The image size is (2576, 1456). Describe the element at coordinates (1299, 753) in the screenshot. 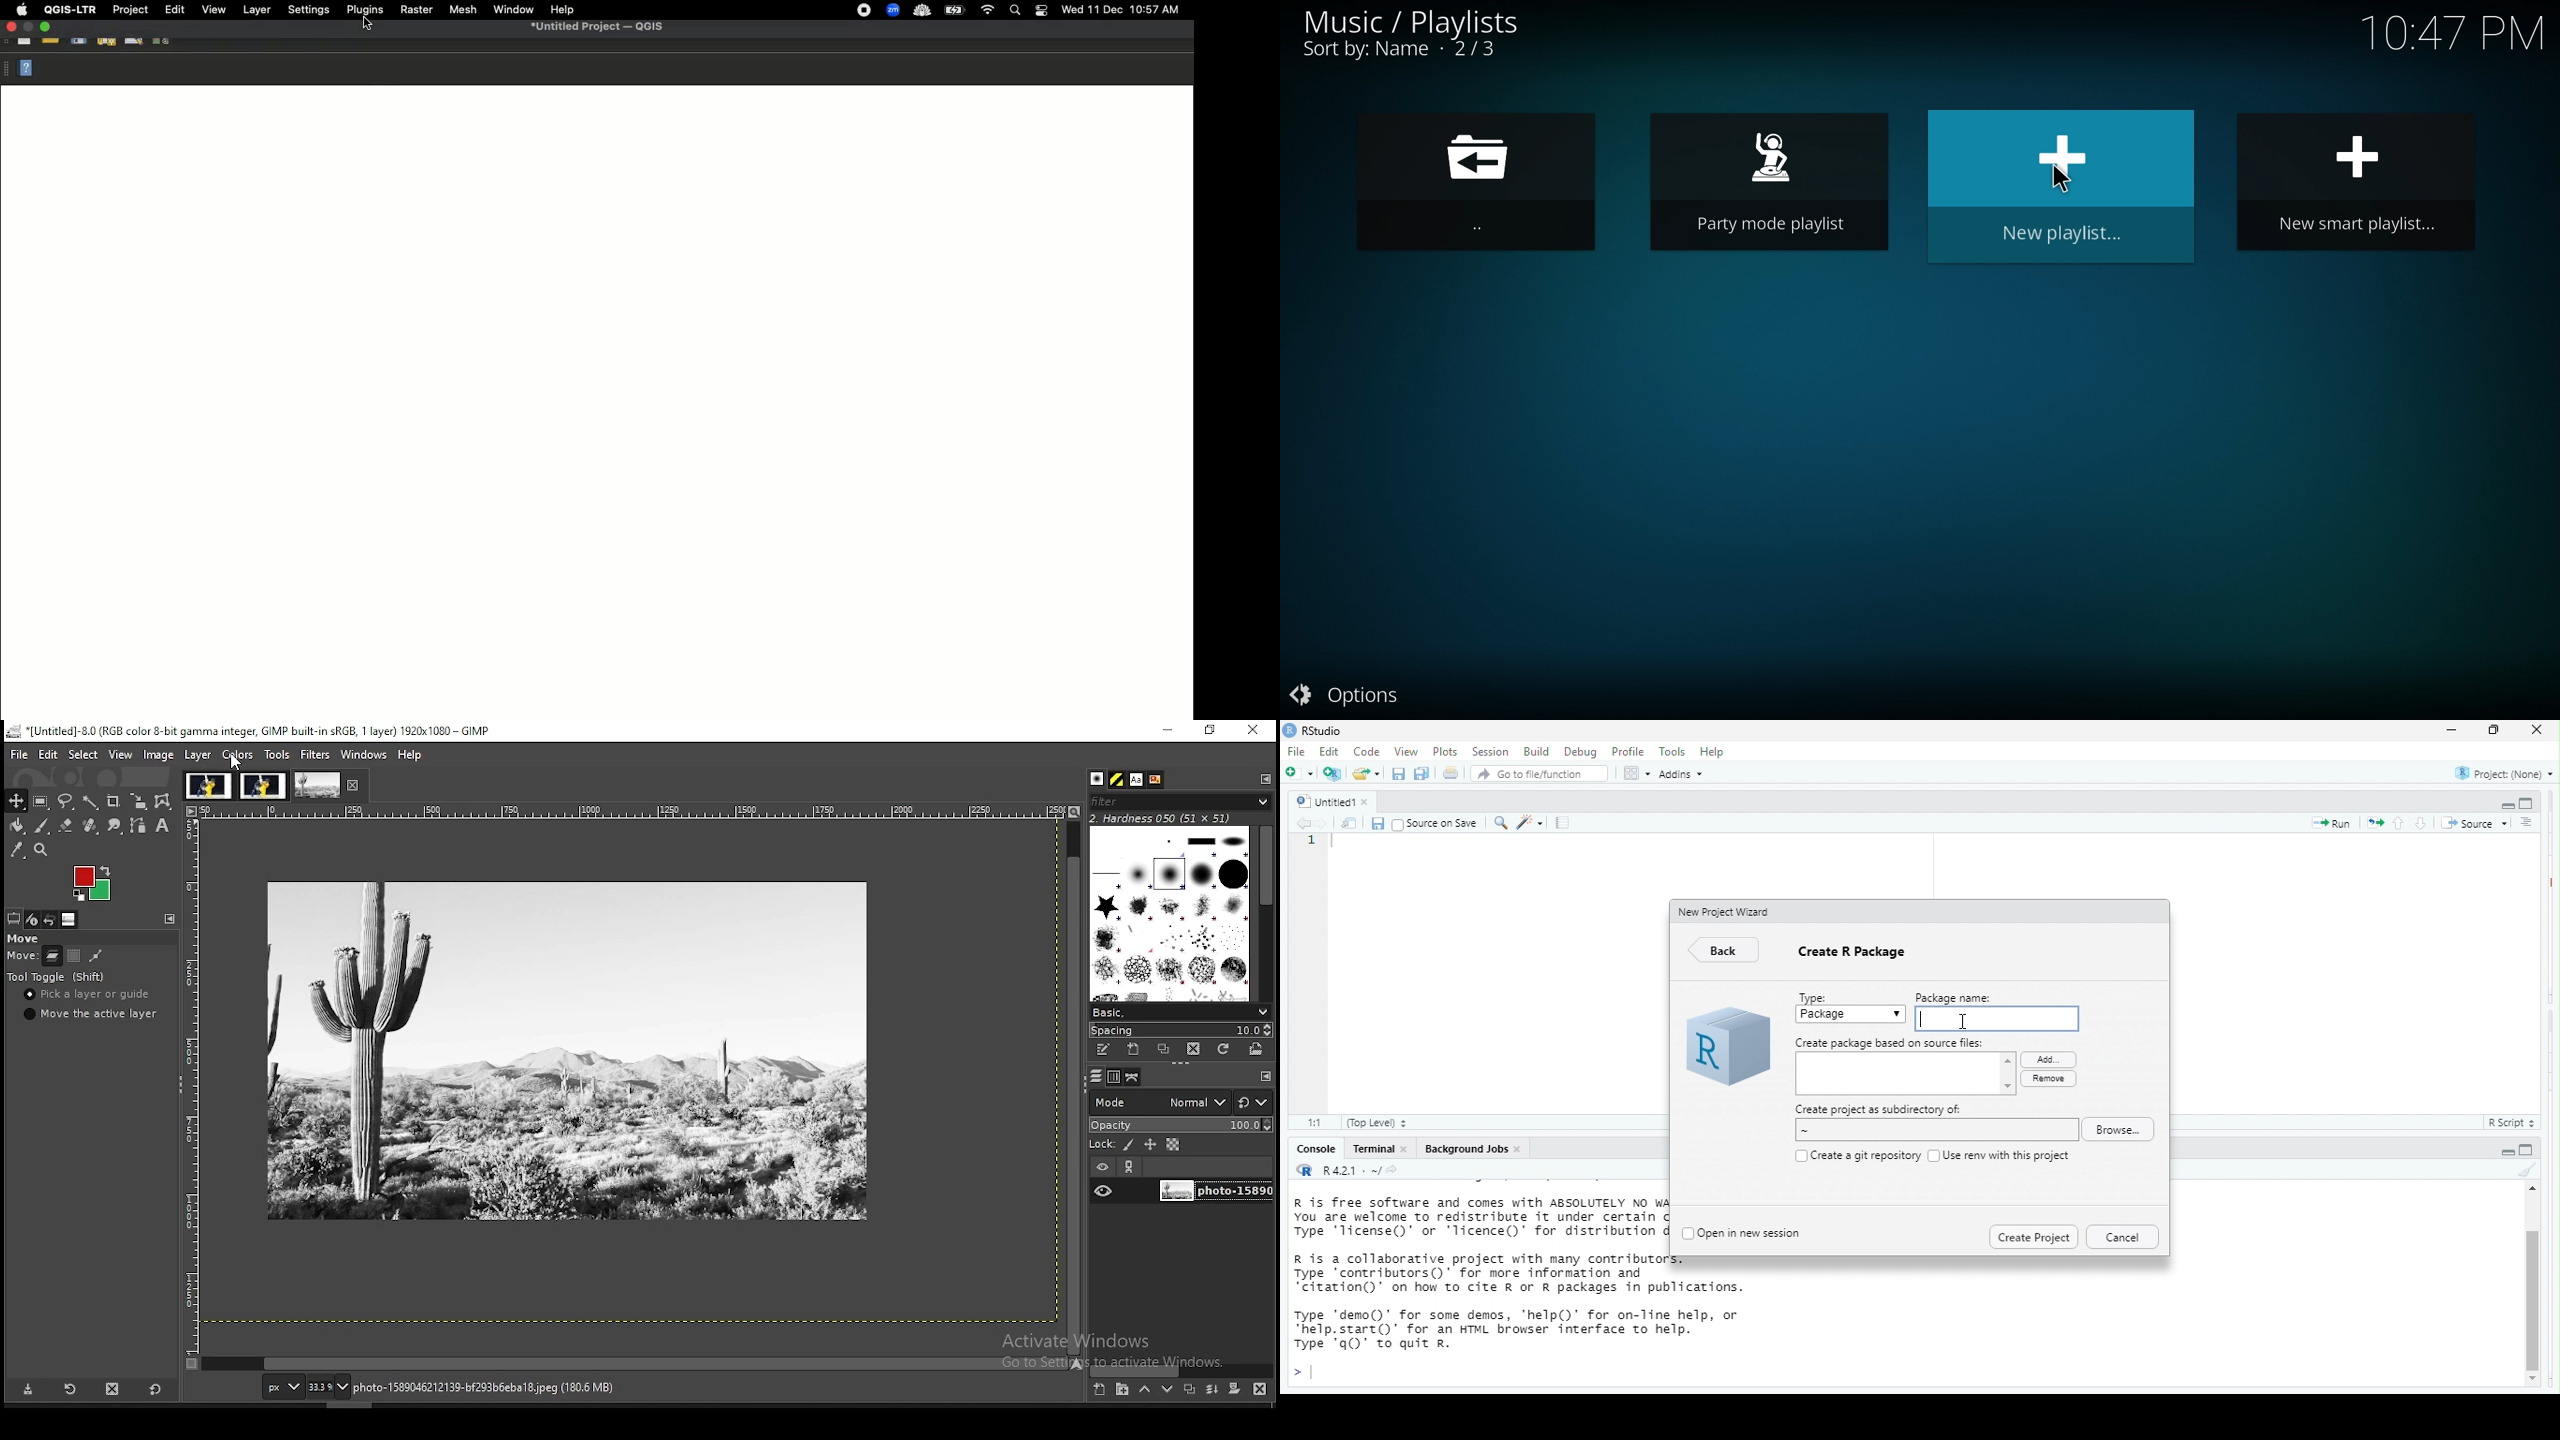

I see `file` at that location.